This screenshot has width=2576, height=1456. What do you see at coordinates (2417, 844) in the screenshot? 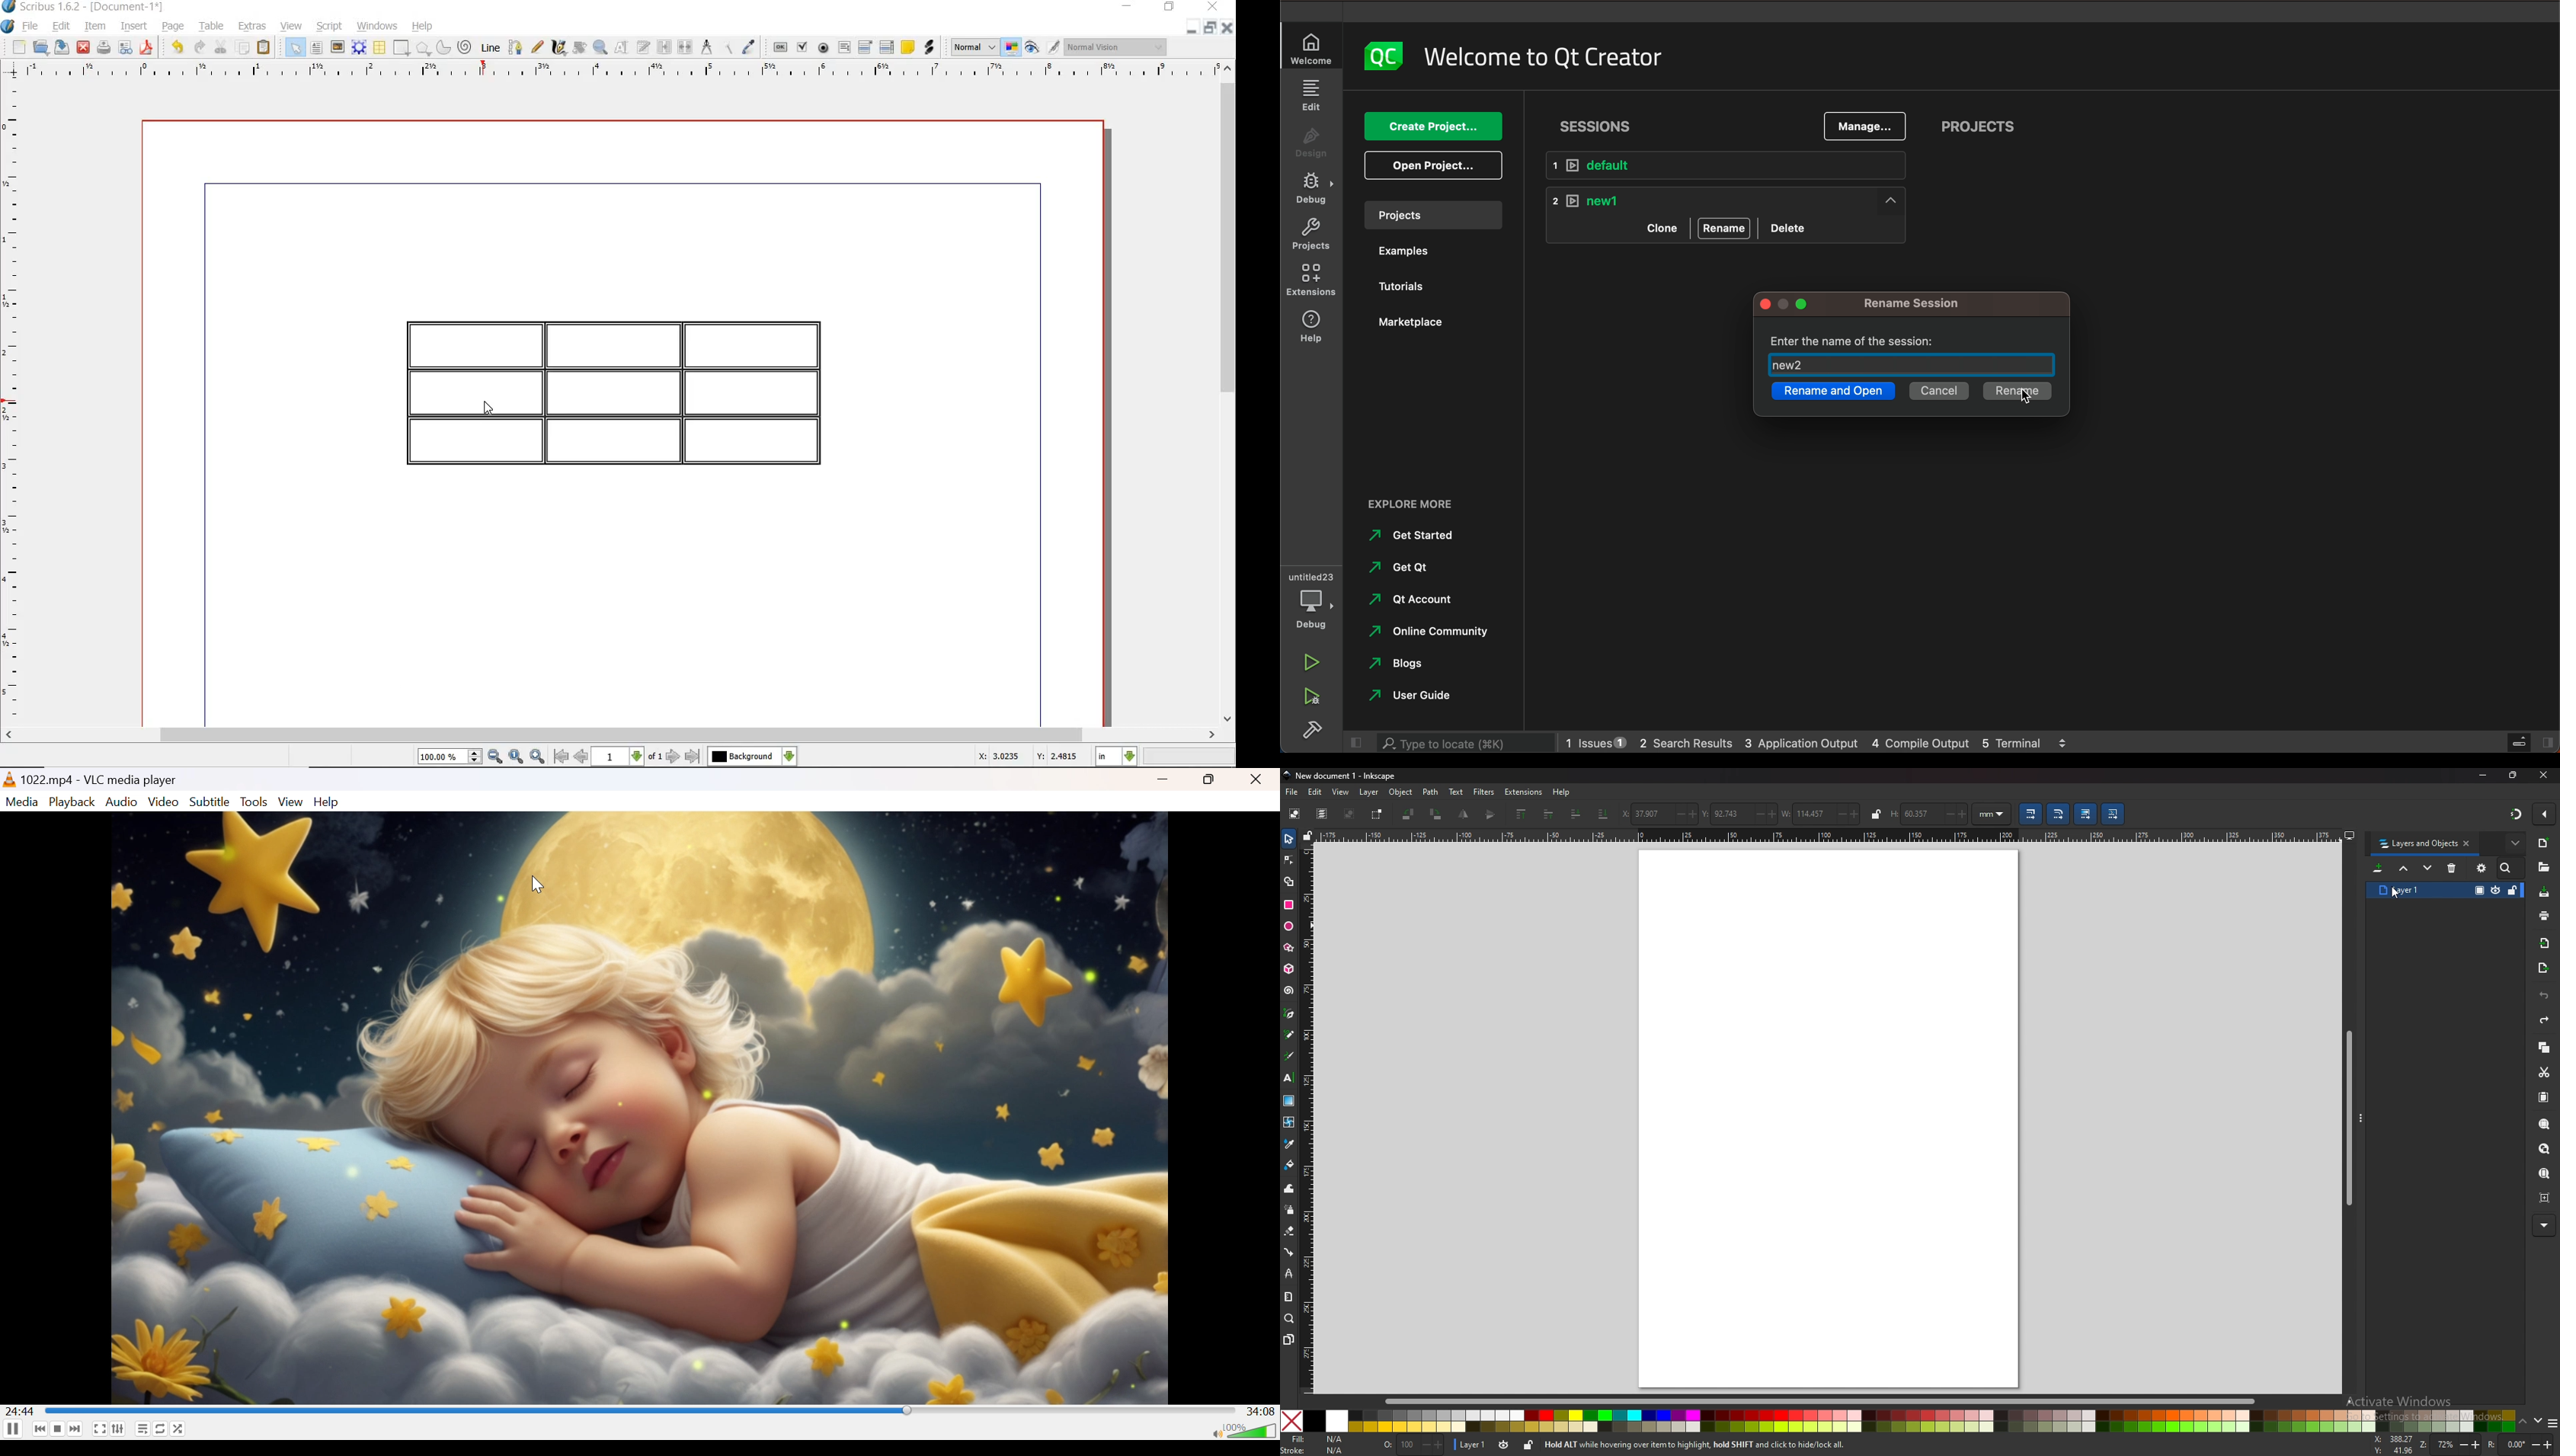
I see `layers and objects` at bounding box center [2417, 844].